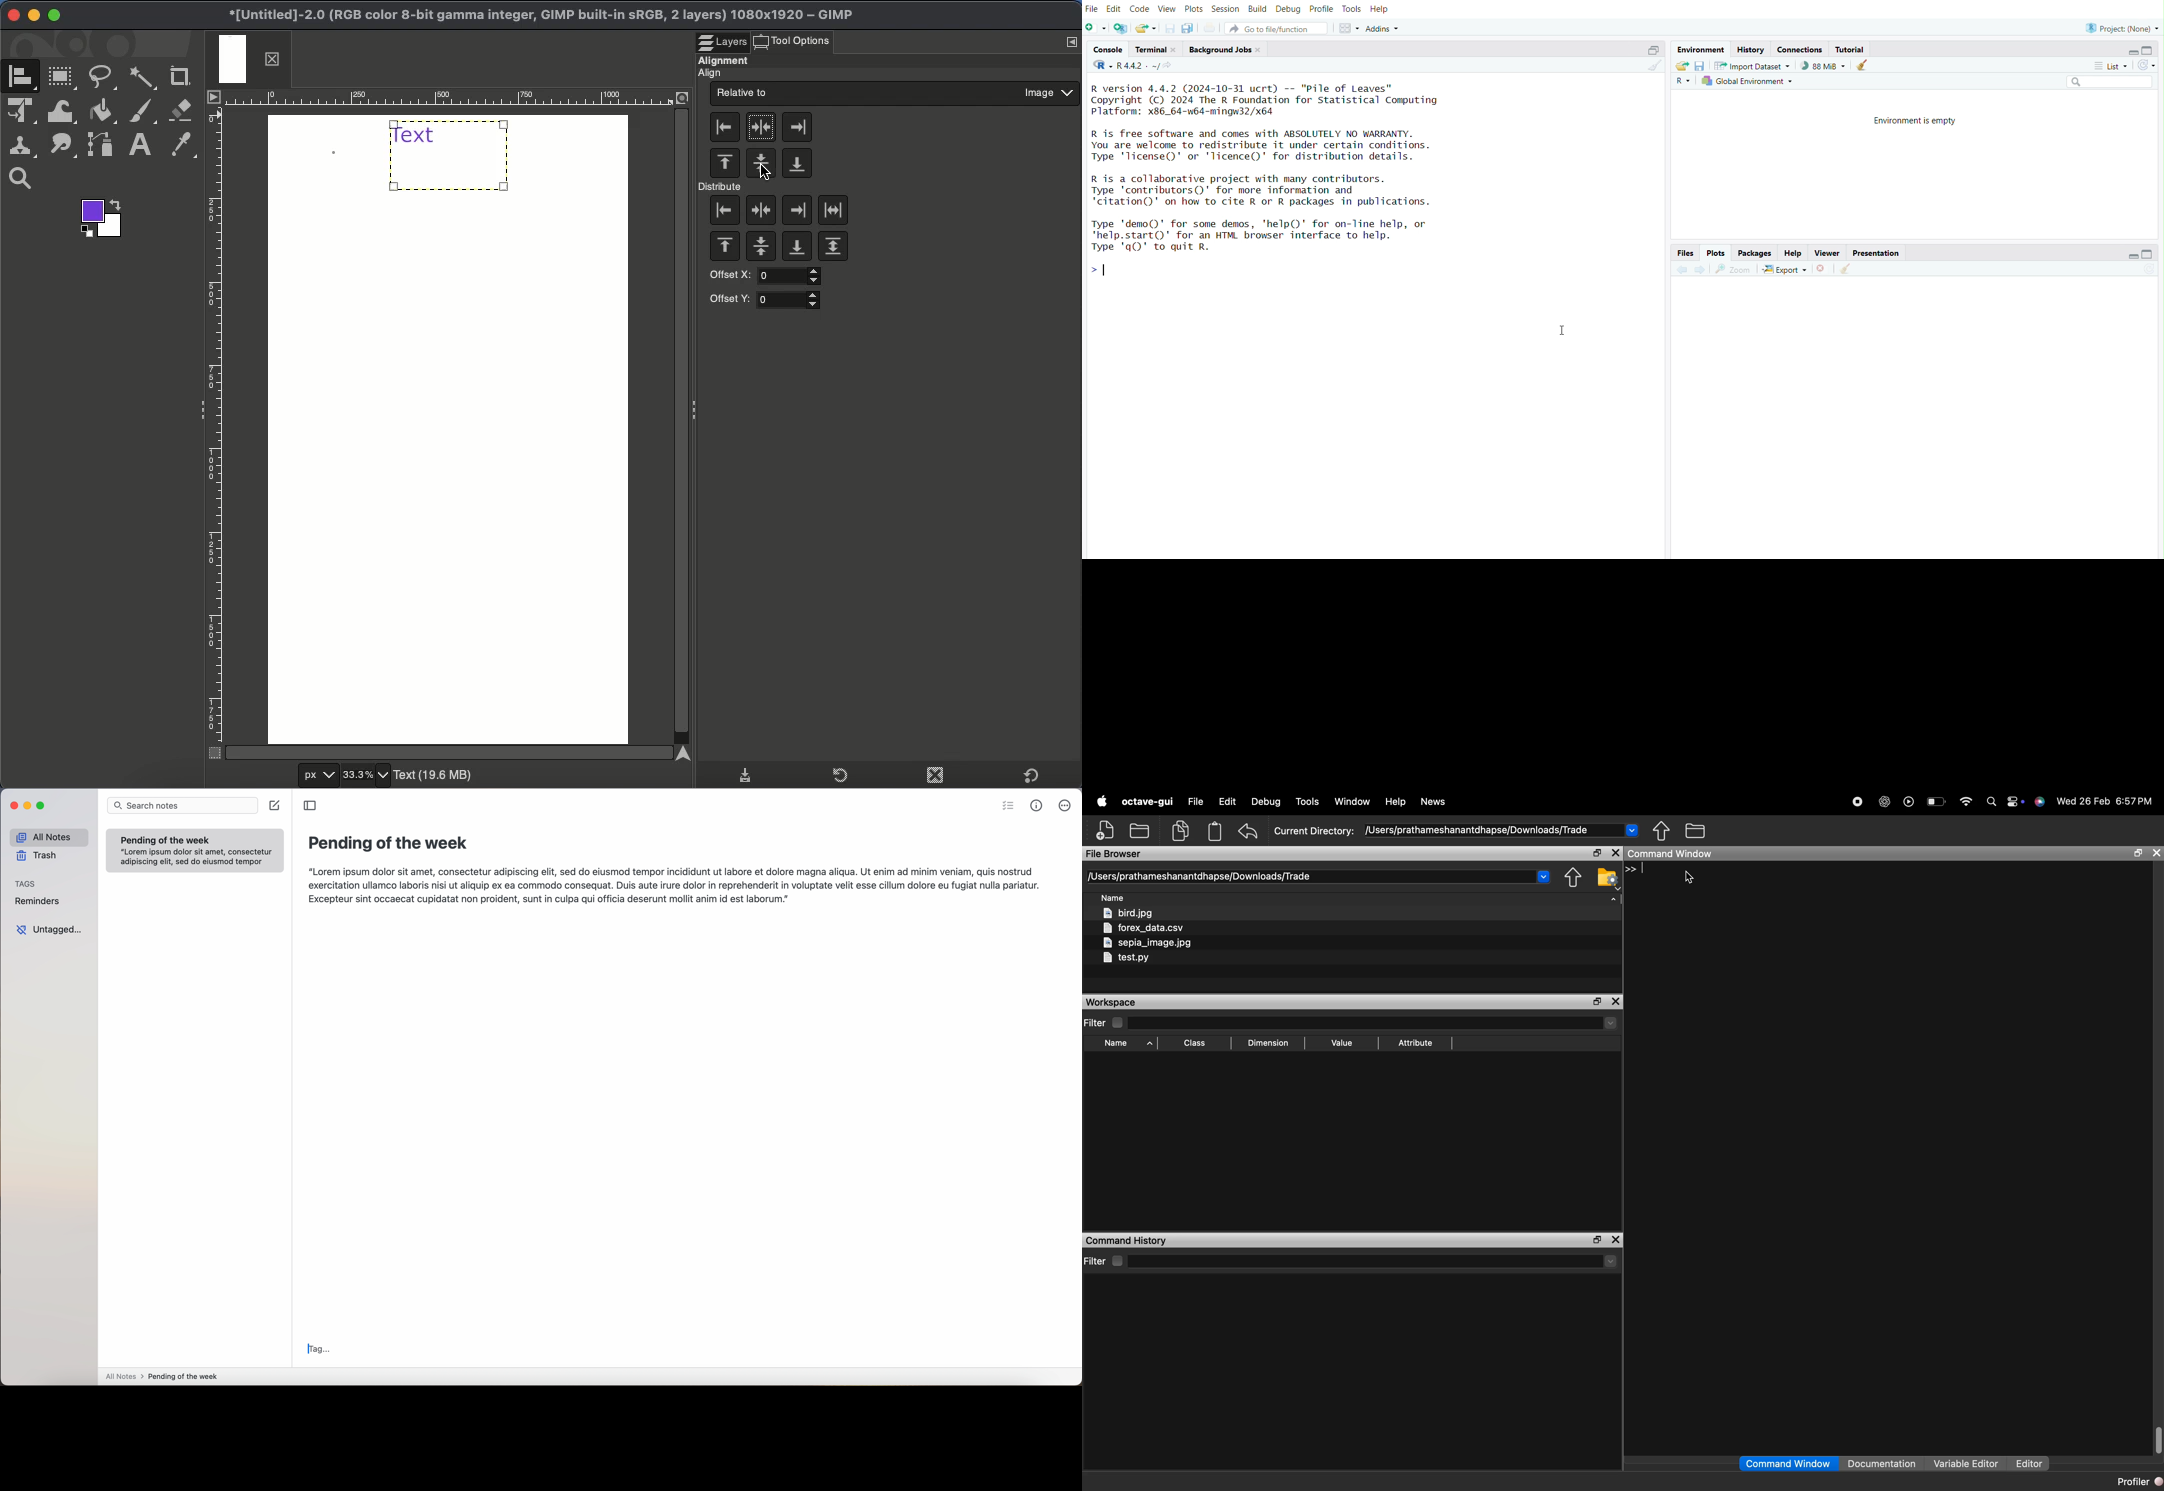 The width and height of the screenshot is (2184, 1512). I want to click on title: Pending of the week, so click(389, 844).